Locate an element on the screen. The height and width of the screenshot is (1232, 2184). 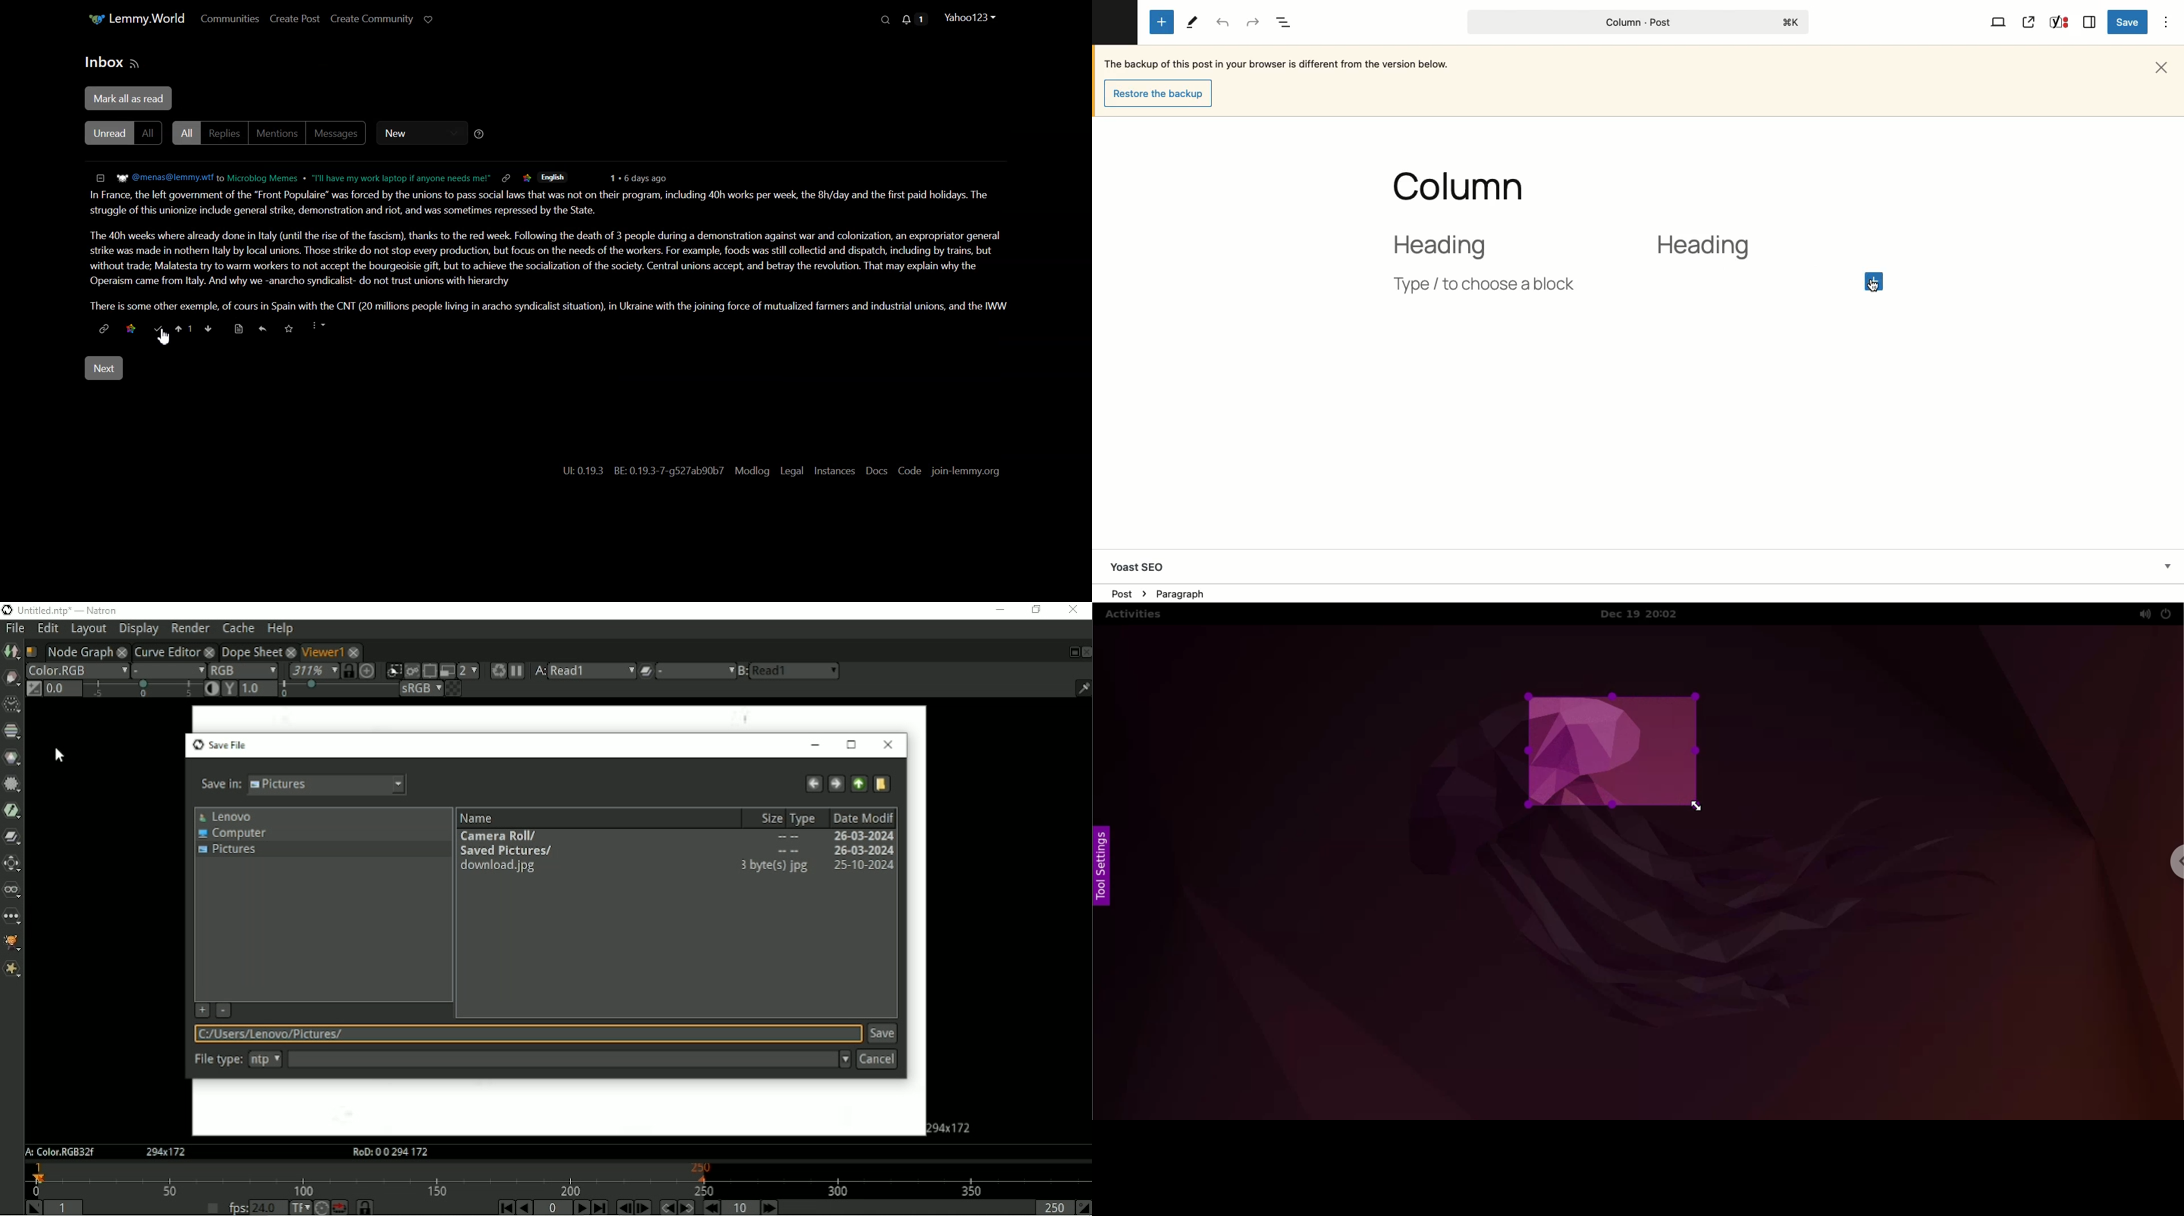
Click is located at coordinates (1877, 282).